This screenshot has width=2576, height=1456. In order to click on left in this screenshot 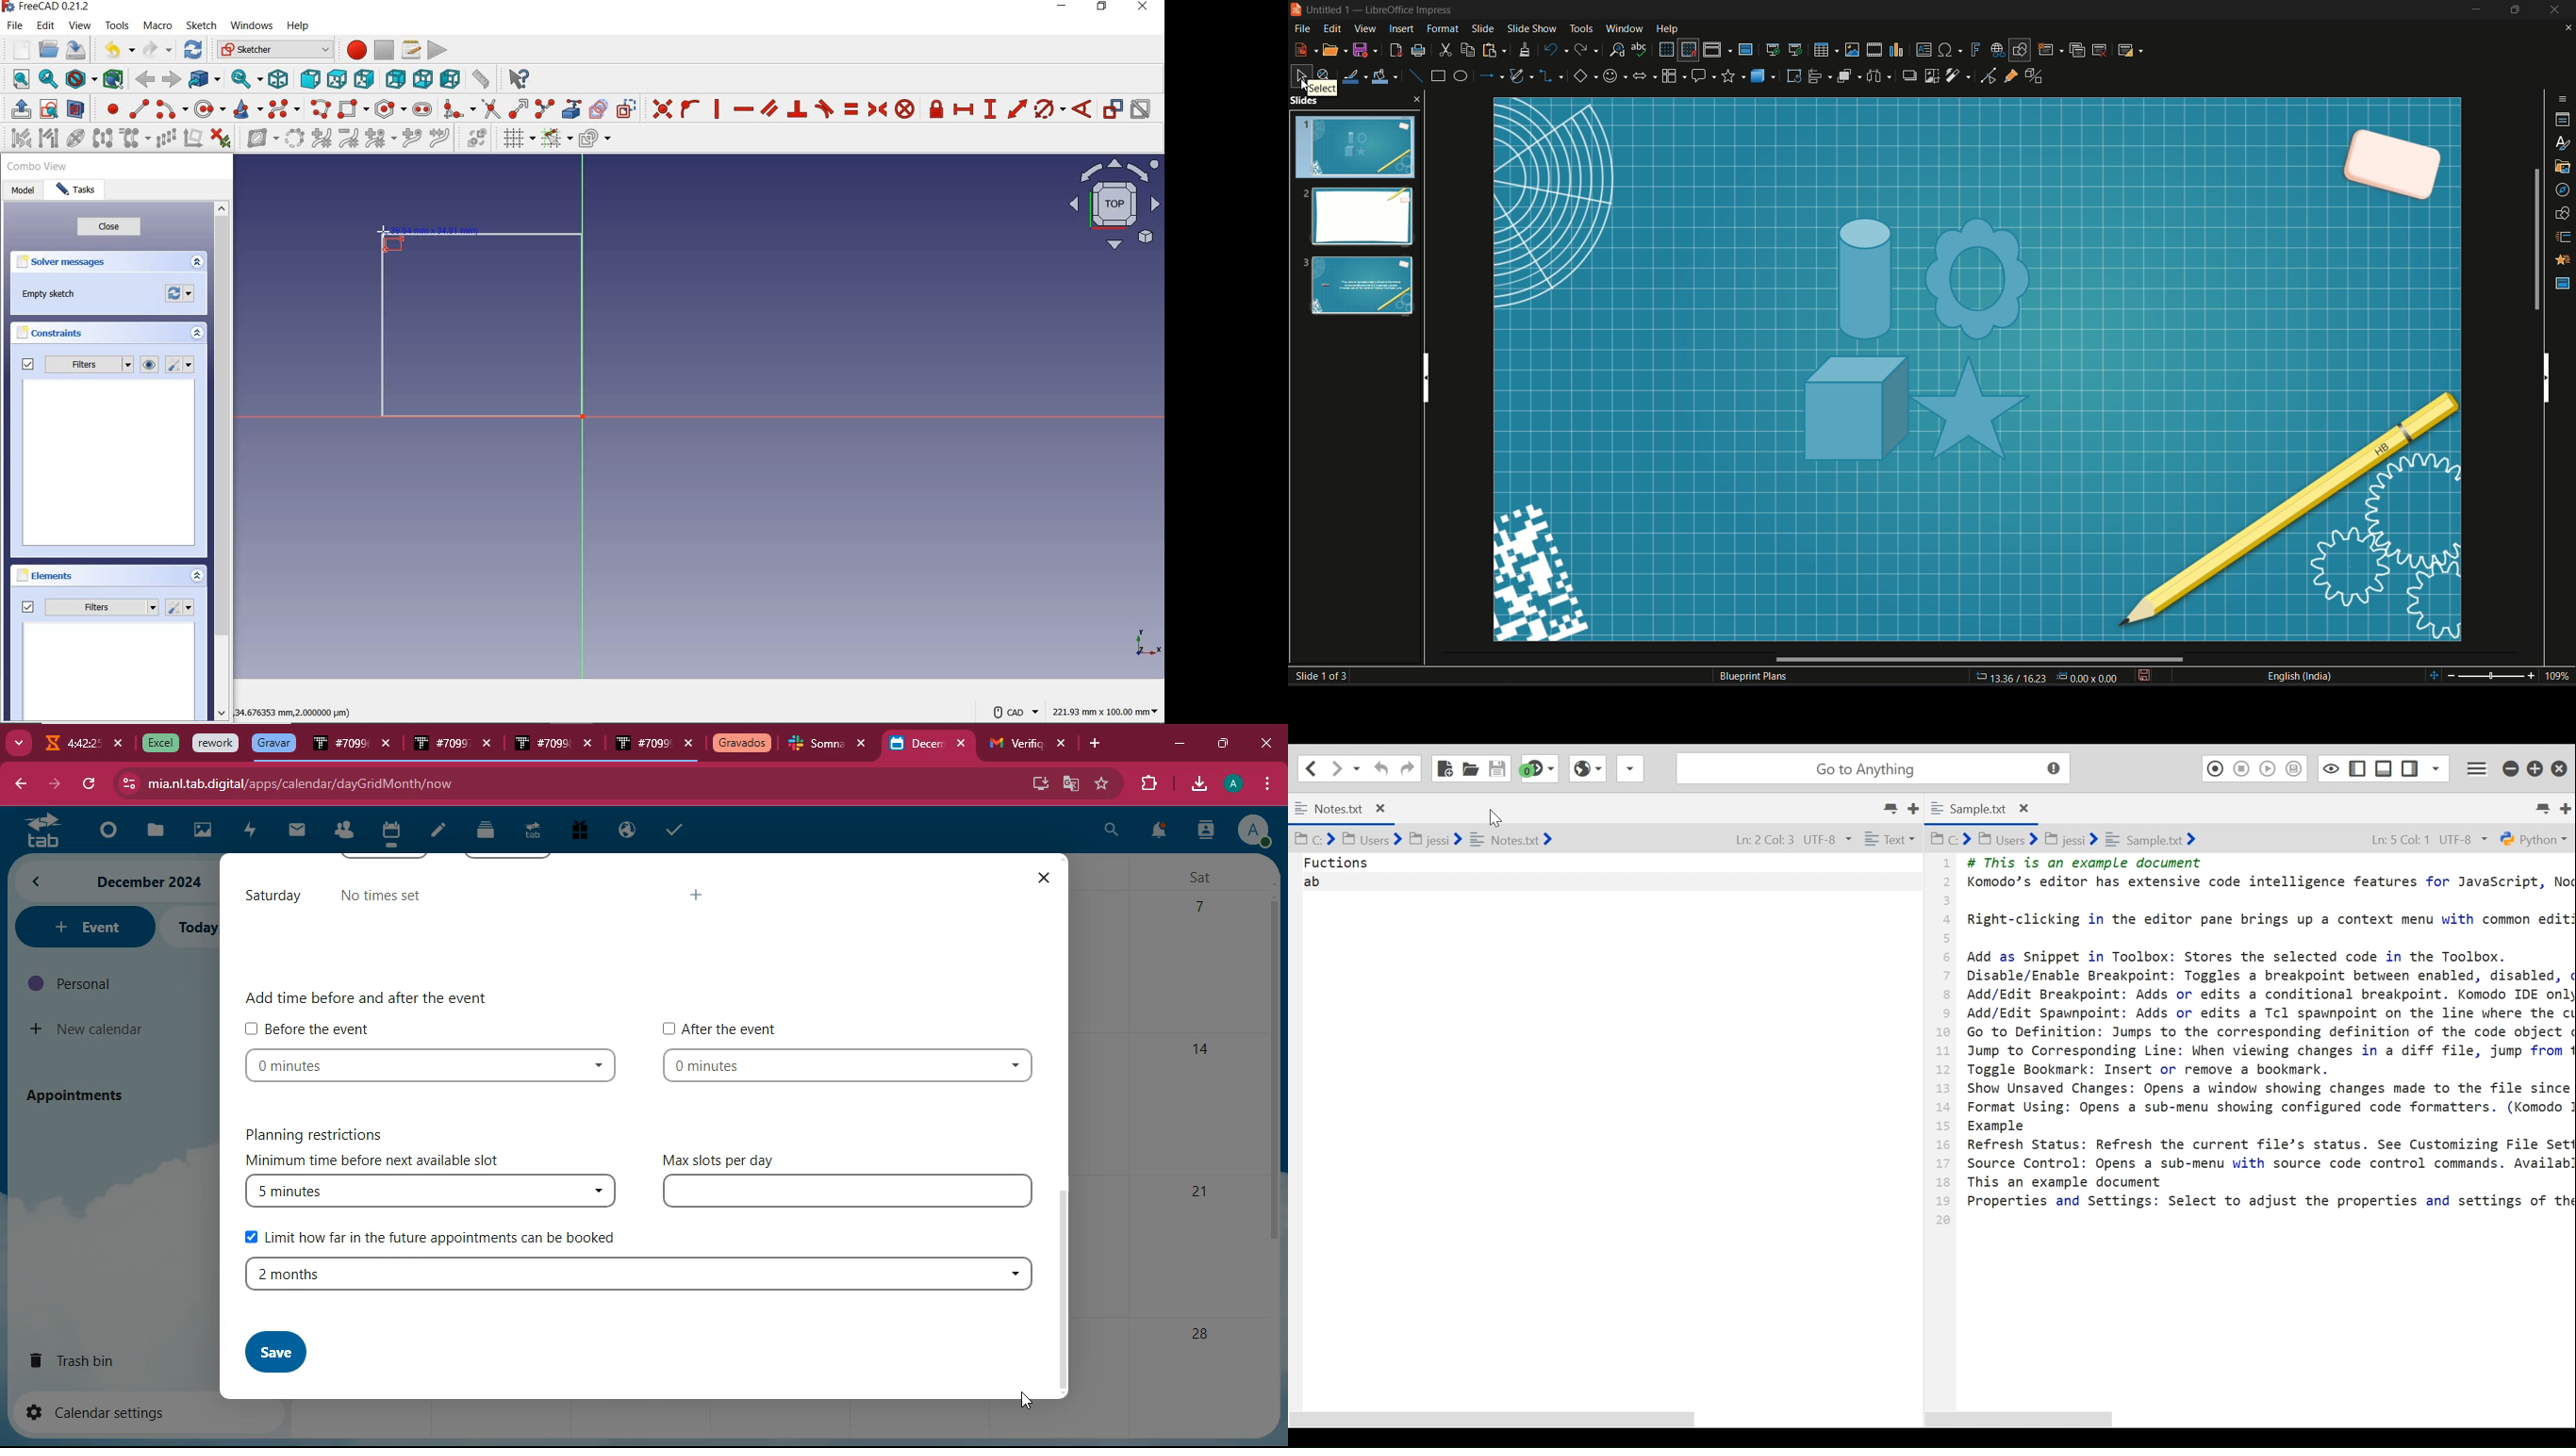, I will do `click(450, 80)`.